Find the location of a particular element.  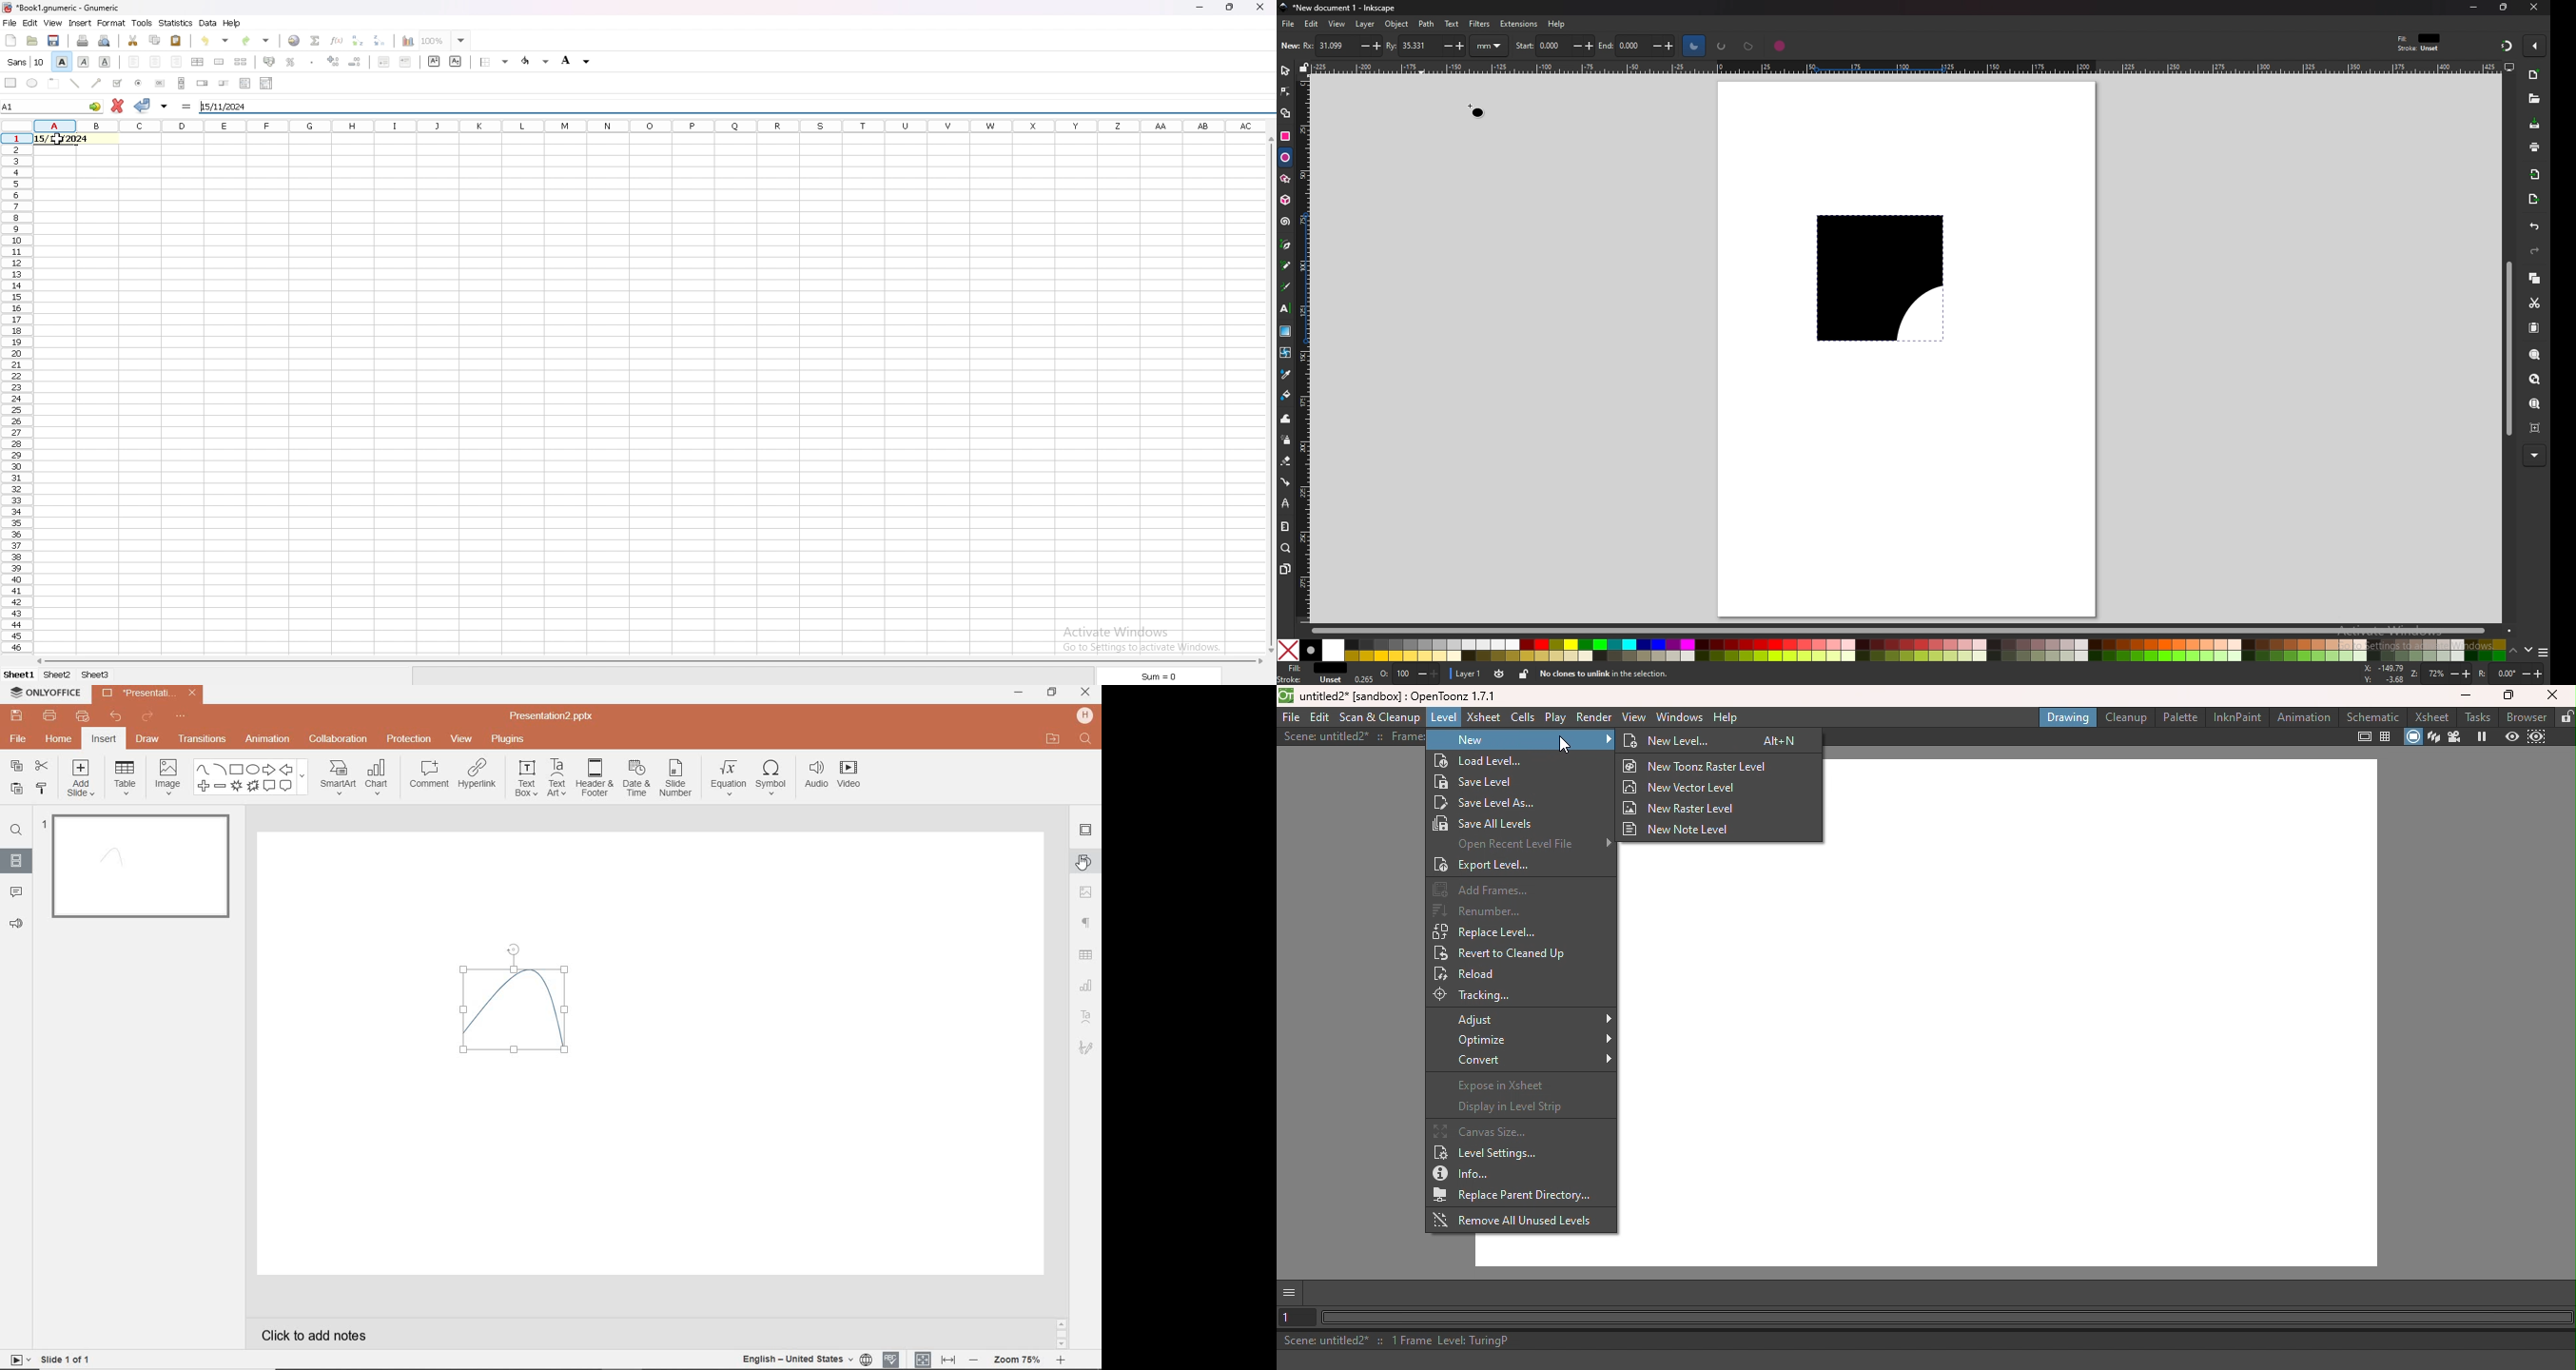

increase decimal is located at coordinates (332, 61).